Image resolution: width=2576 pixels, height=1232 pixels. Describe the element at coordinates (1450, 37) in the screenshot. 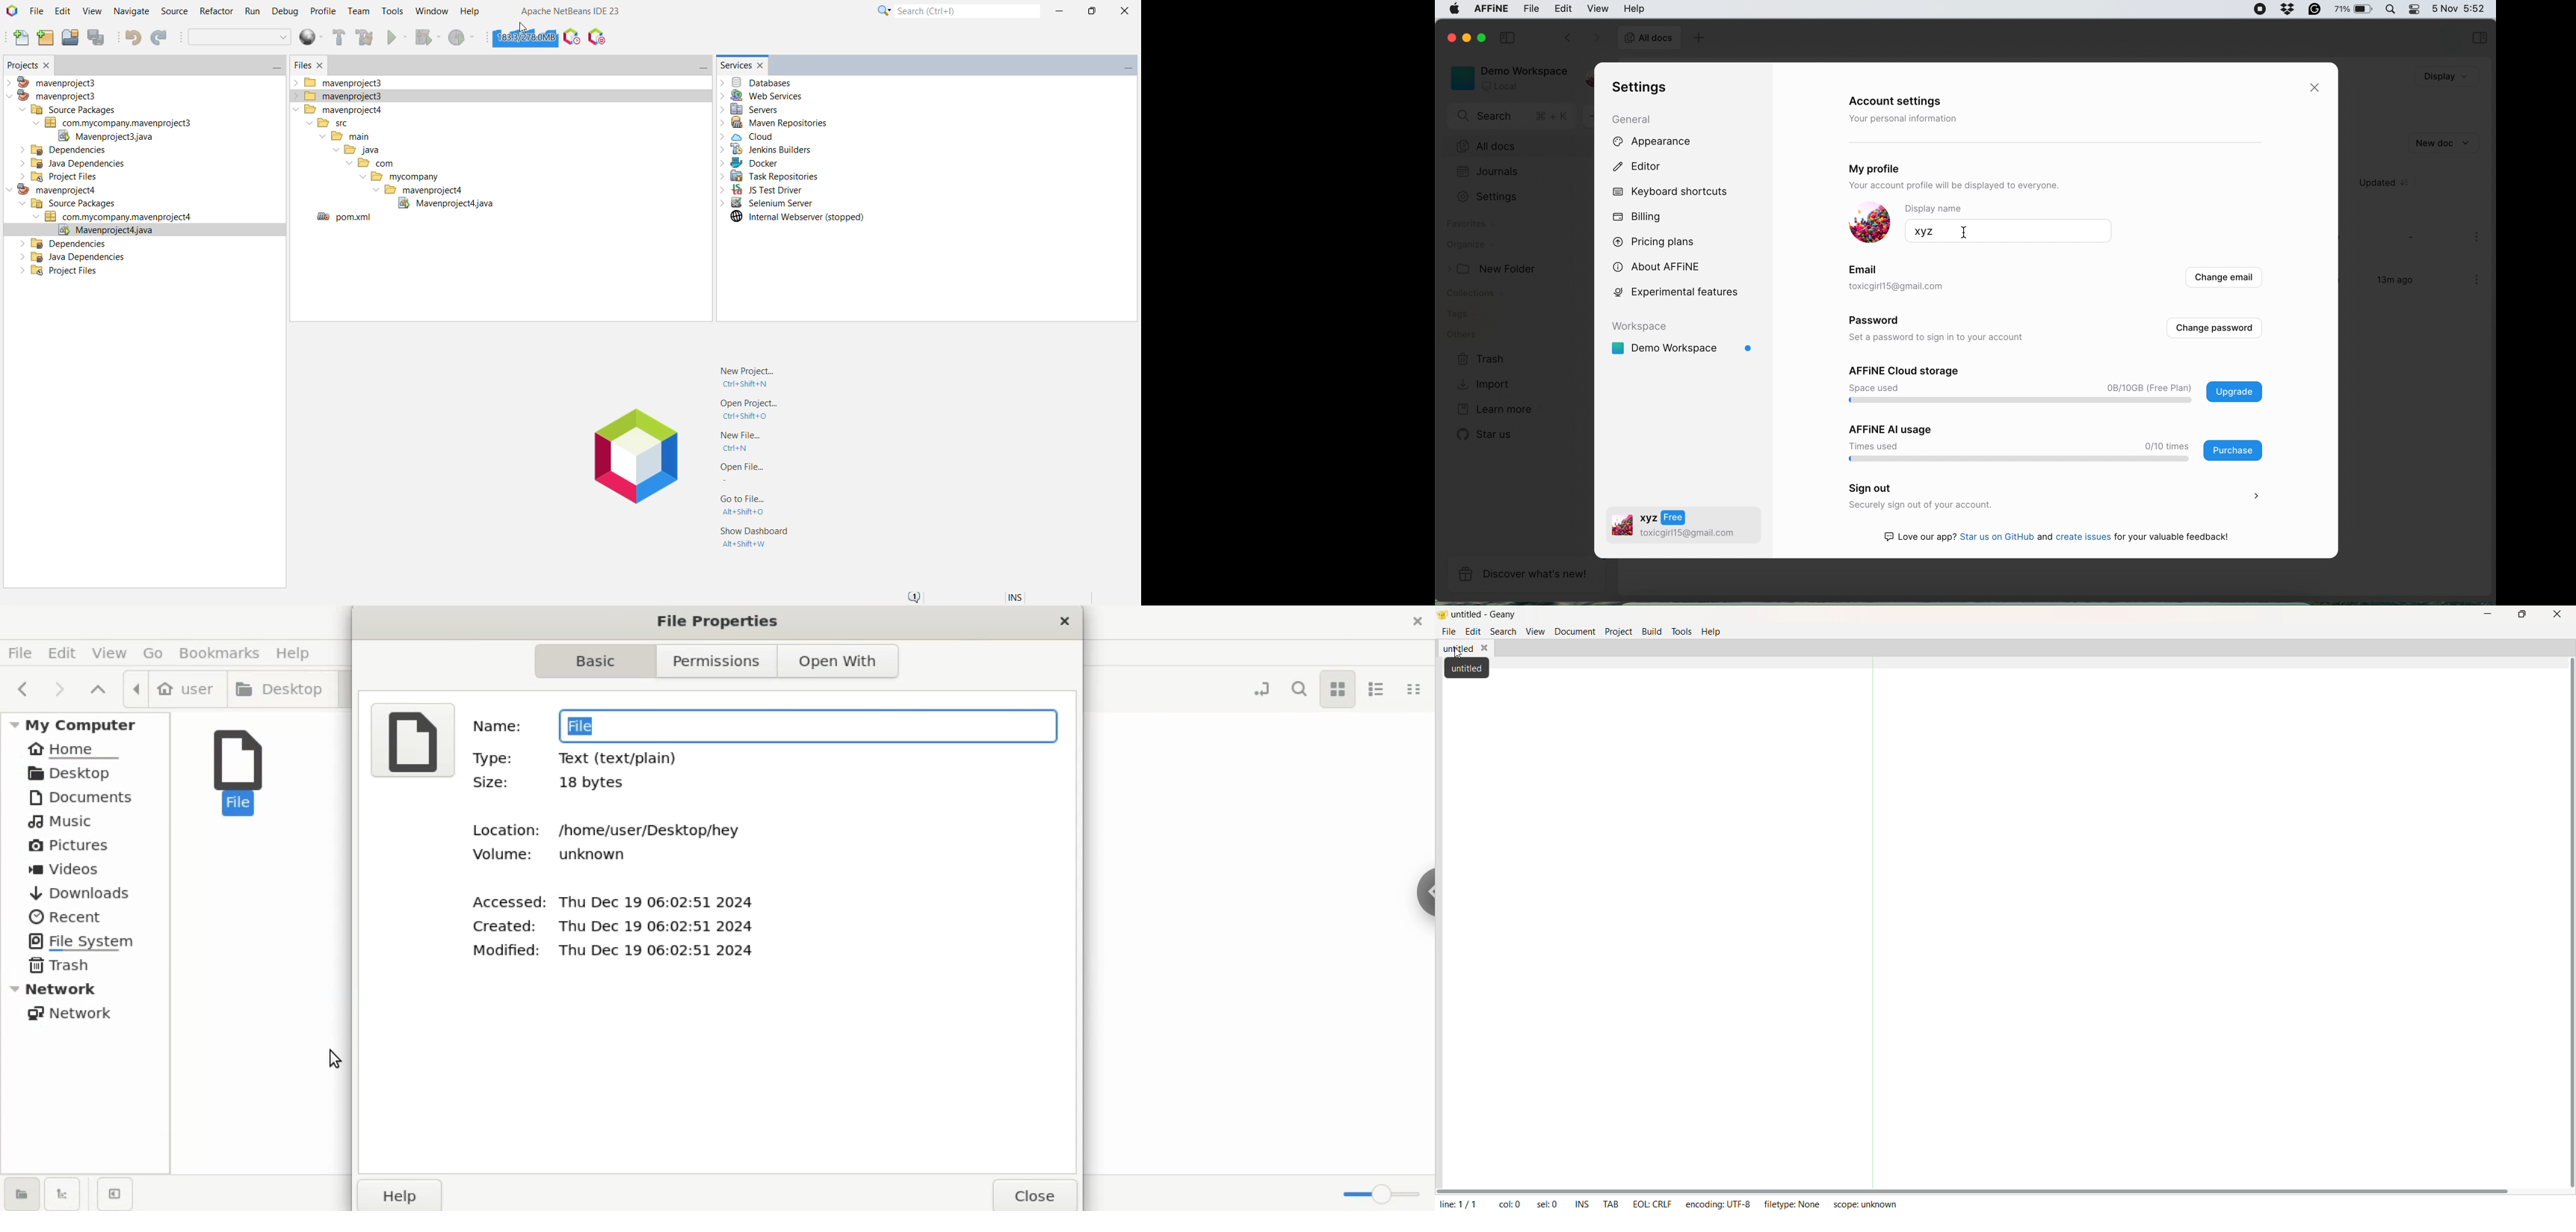

I see `close` at that location.